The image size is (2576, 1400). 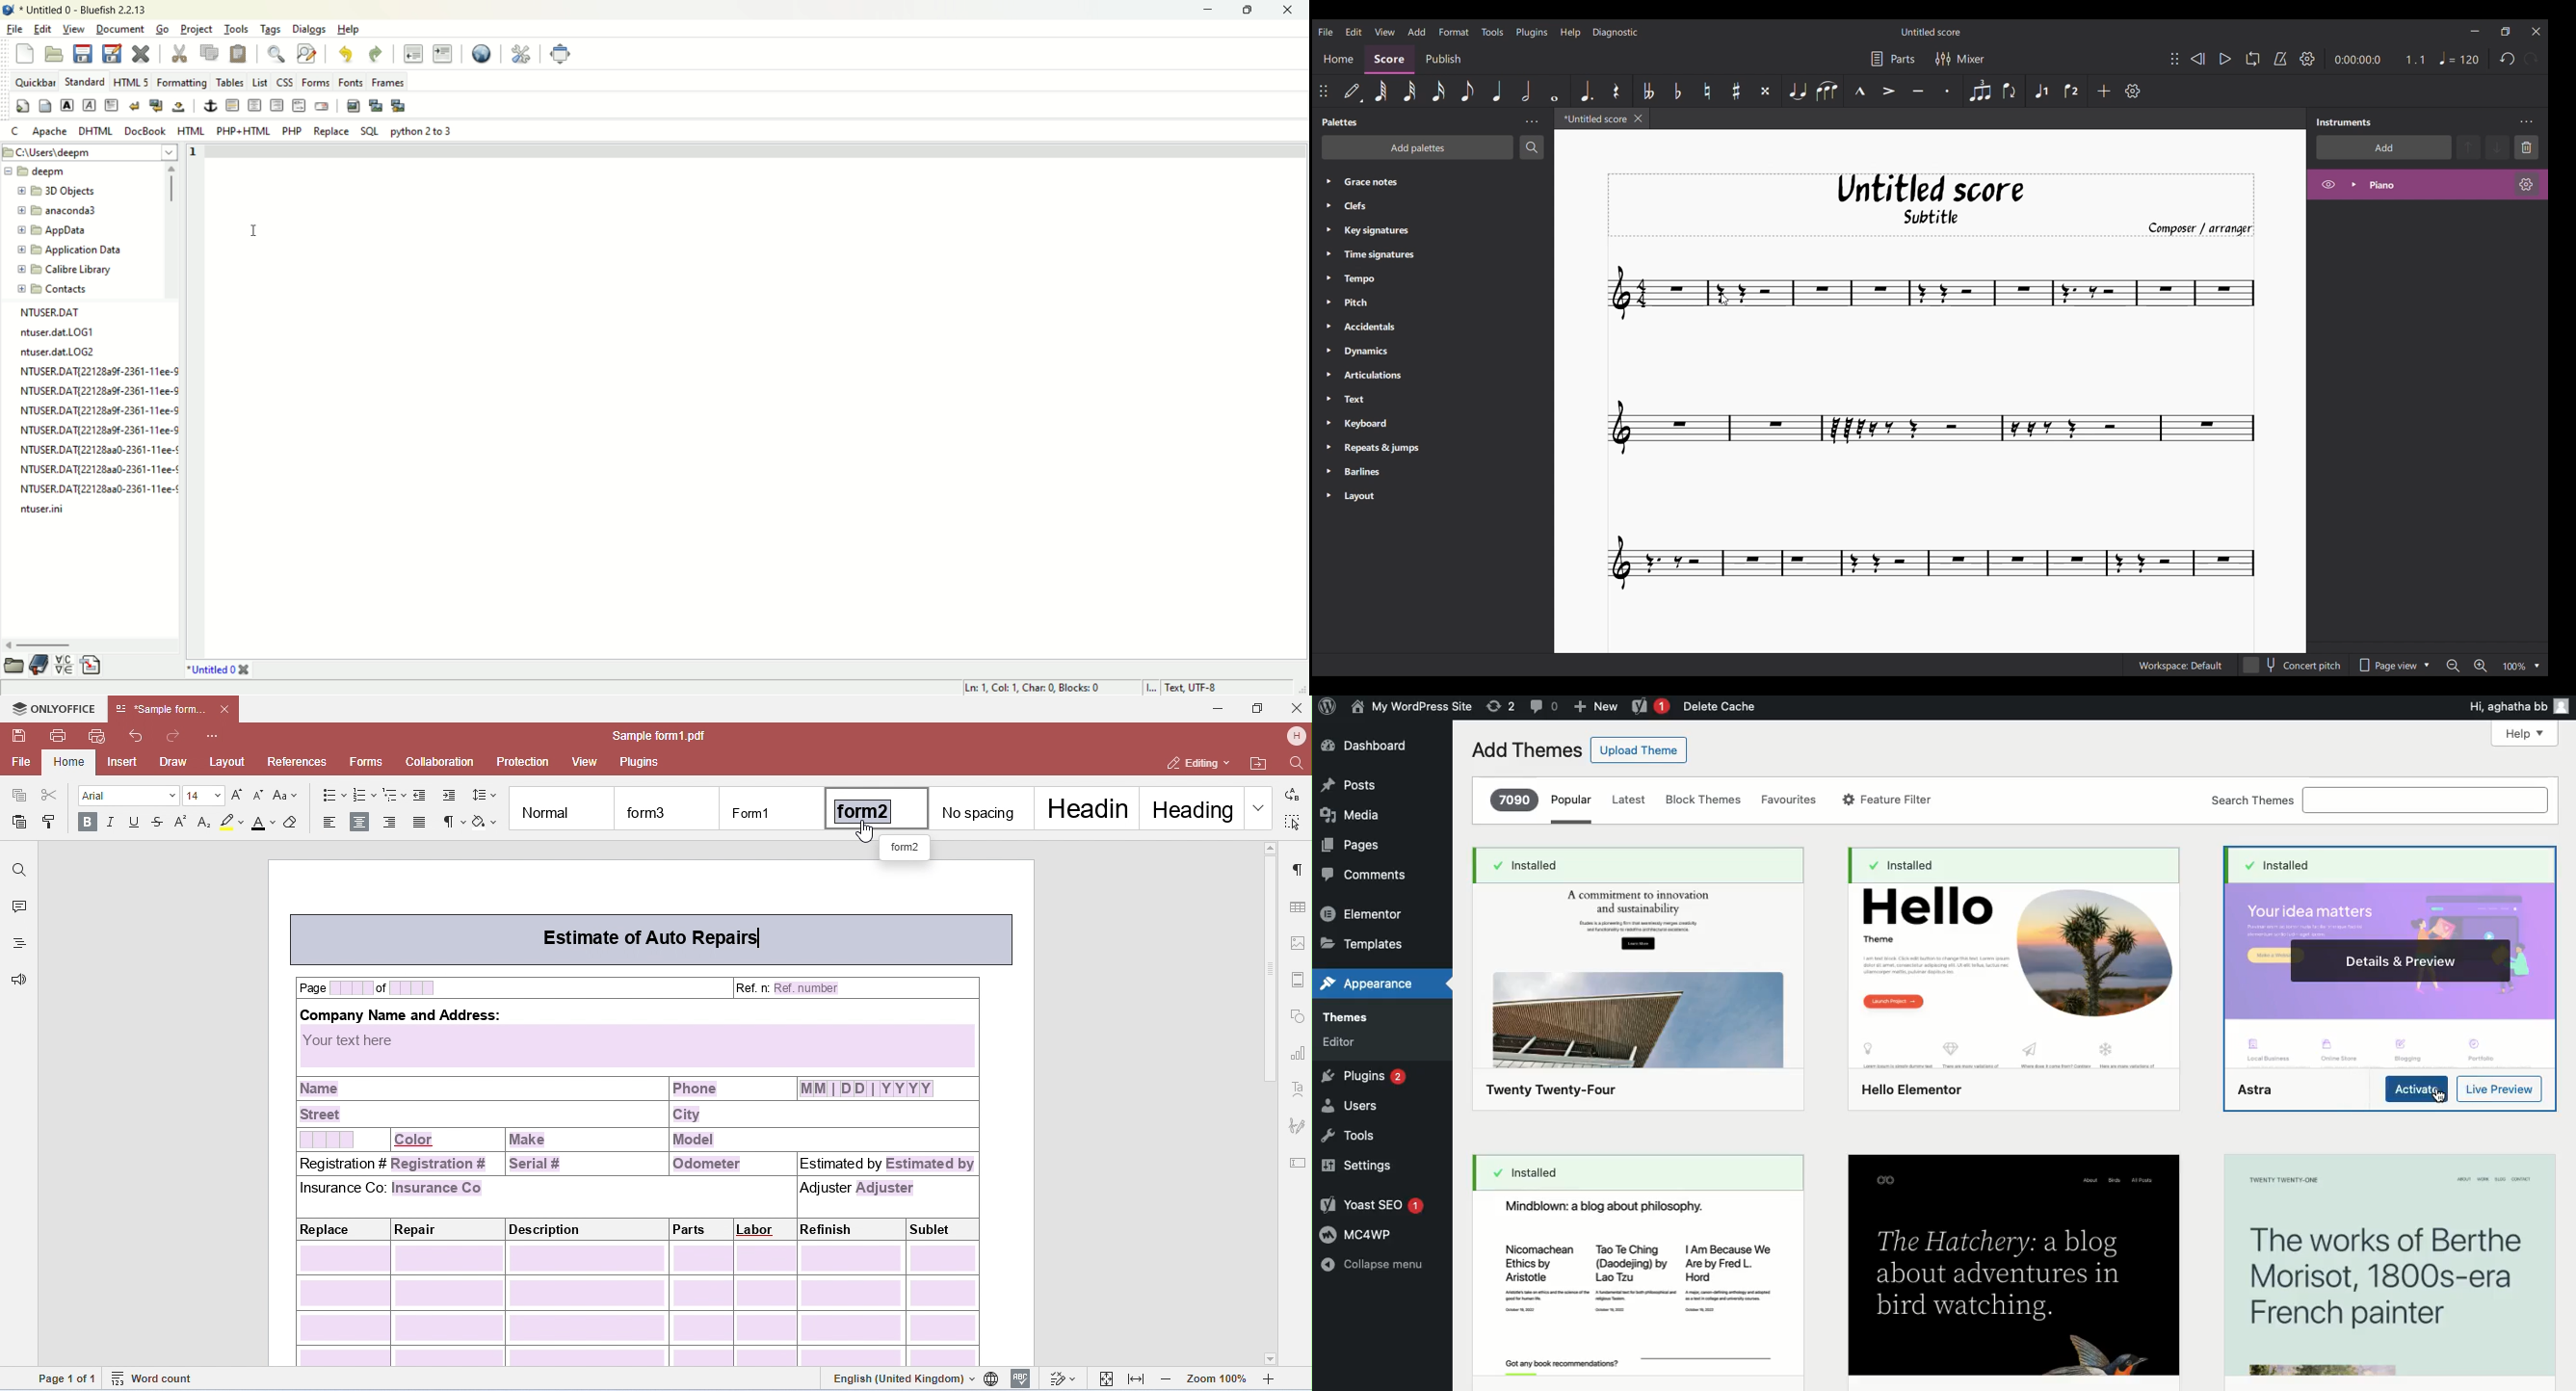 What do you see at coordinates (1329, 337) in the screenshot?
I see `Expand each palette` at bounding box center [1329, 337].